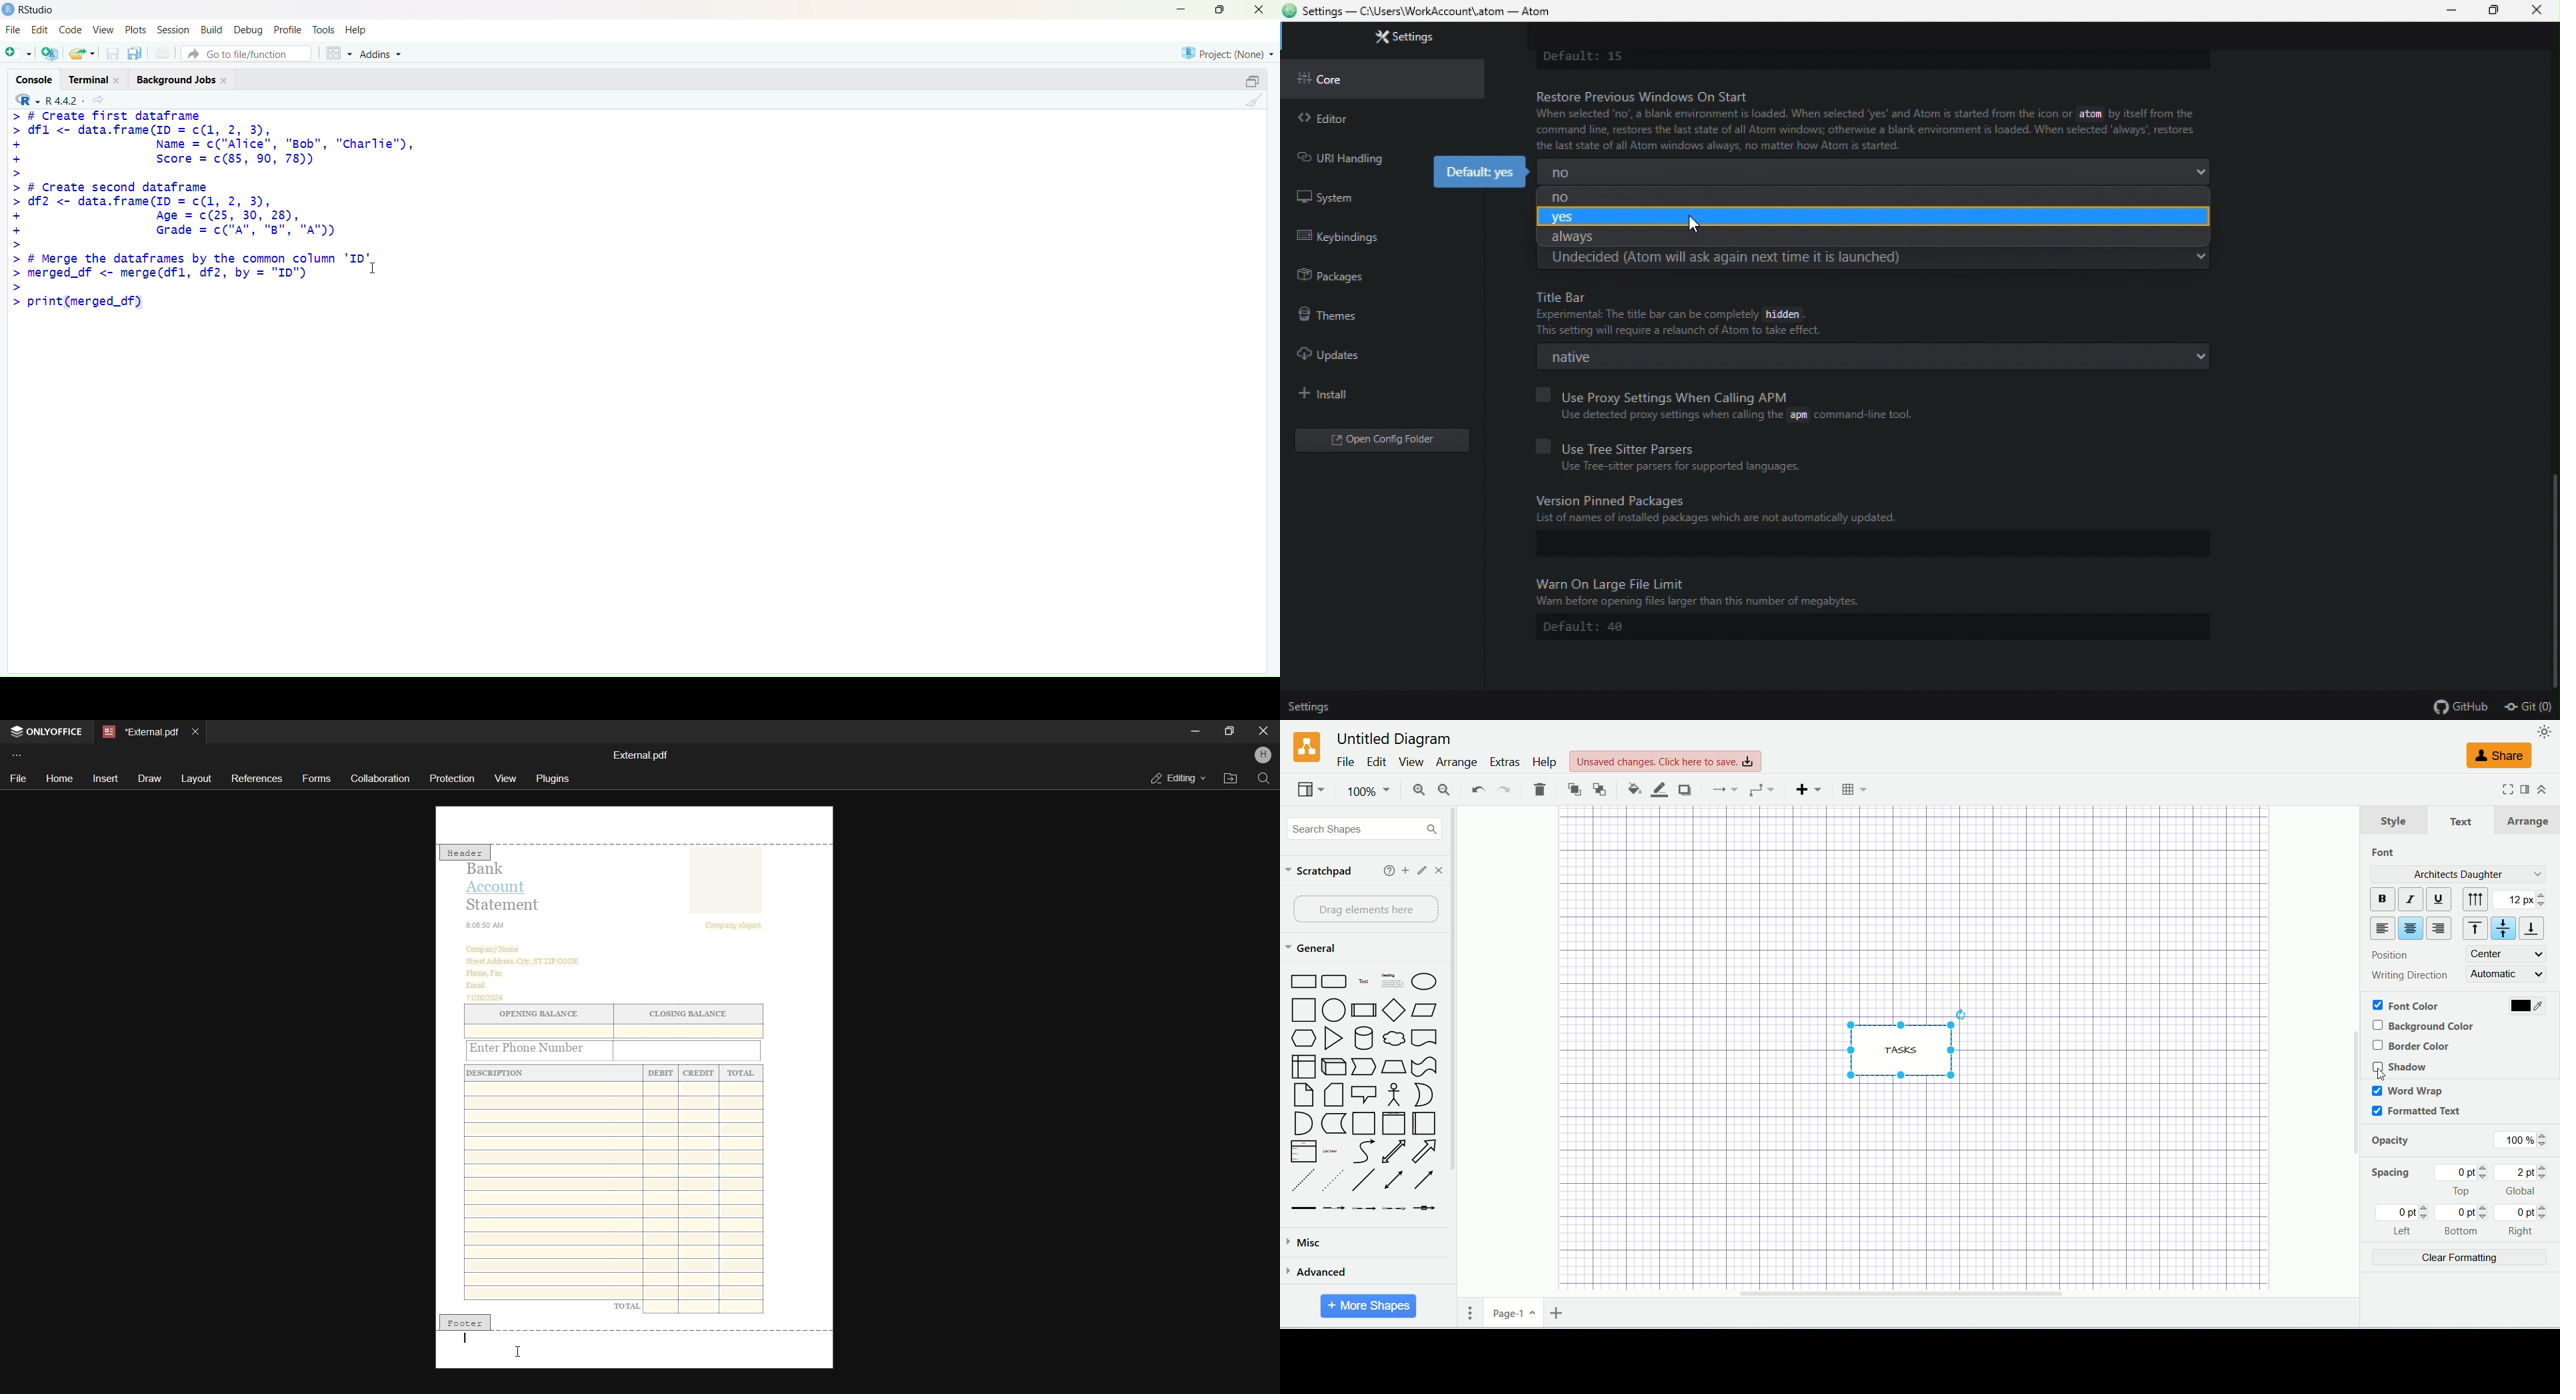  What do you see at coordinates (1363, 1011) in the screenshot?
I see `Process` at bounding box center [1363, 1011].